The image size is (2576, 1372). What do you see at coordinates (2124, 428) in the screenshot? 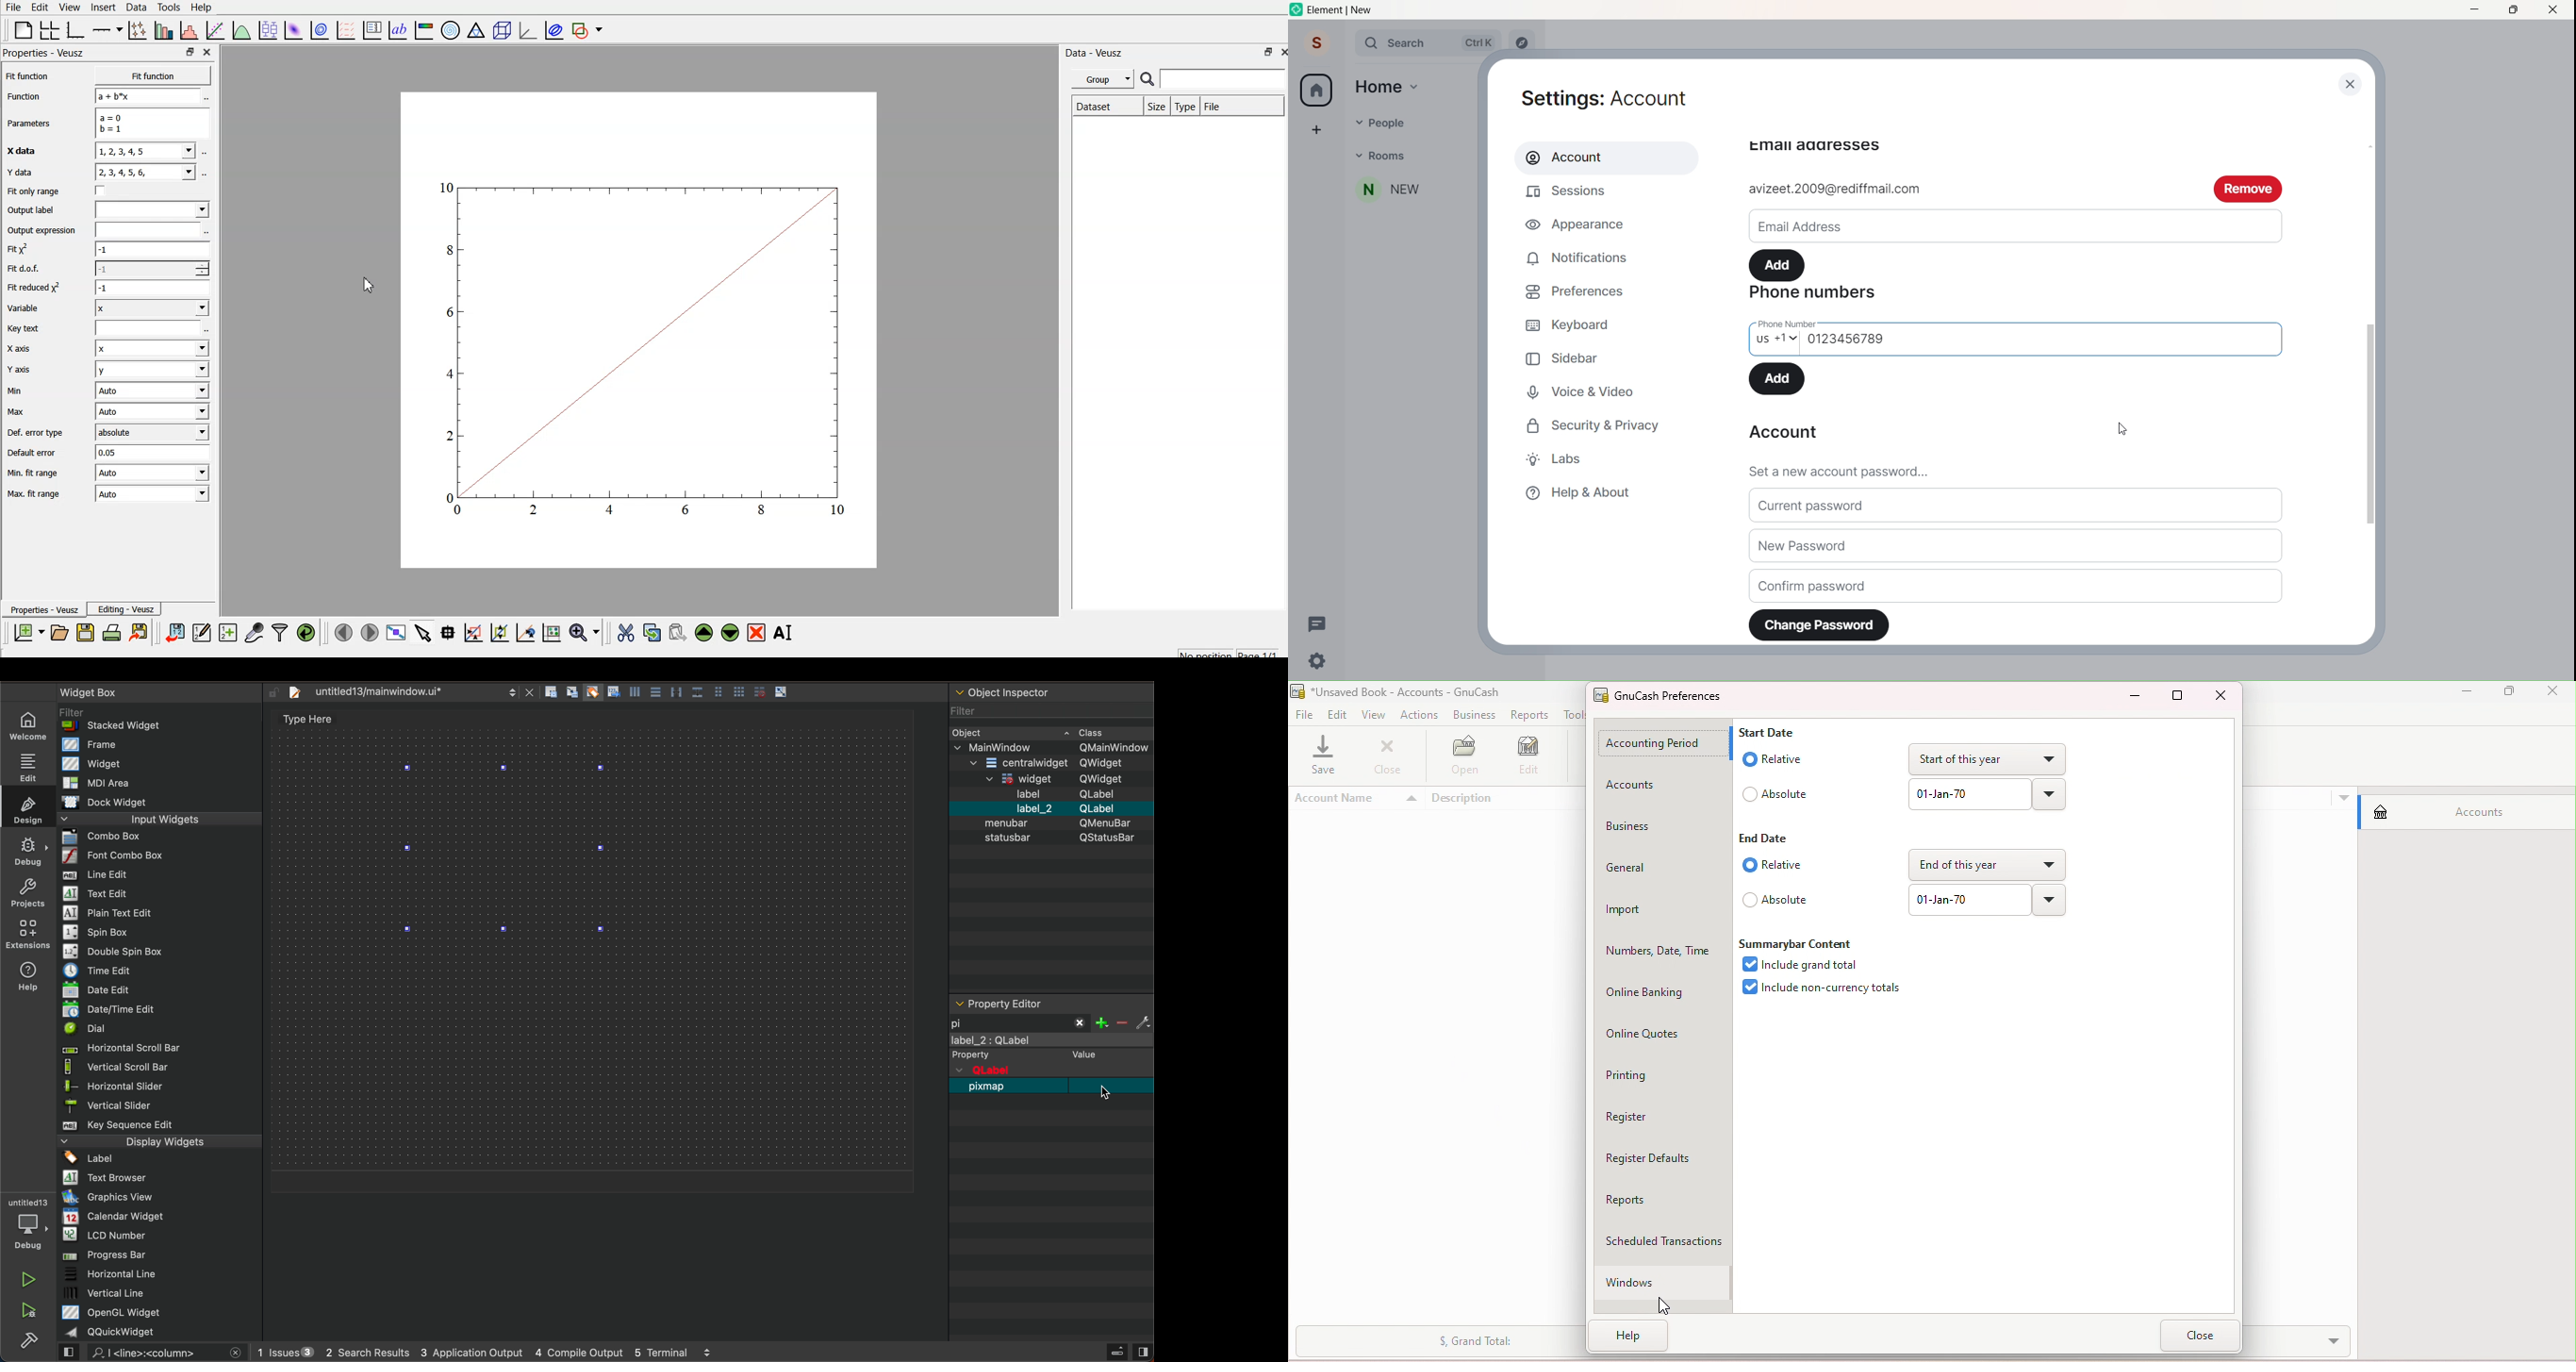
I see `Cursor` at bounding box center [2124, 428].